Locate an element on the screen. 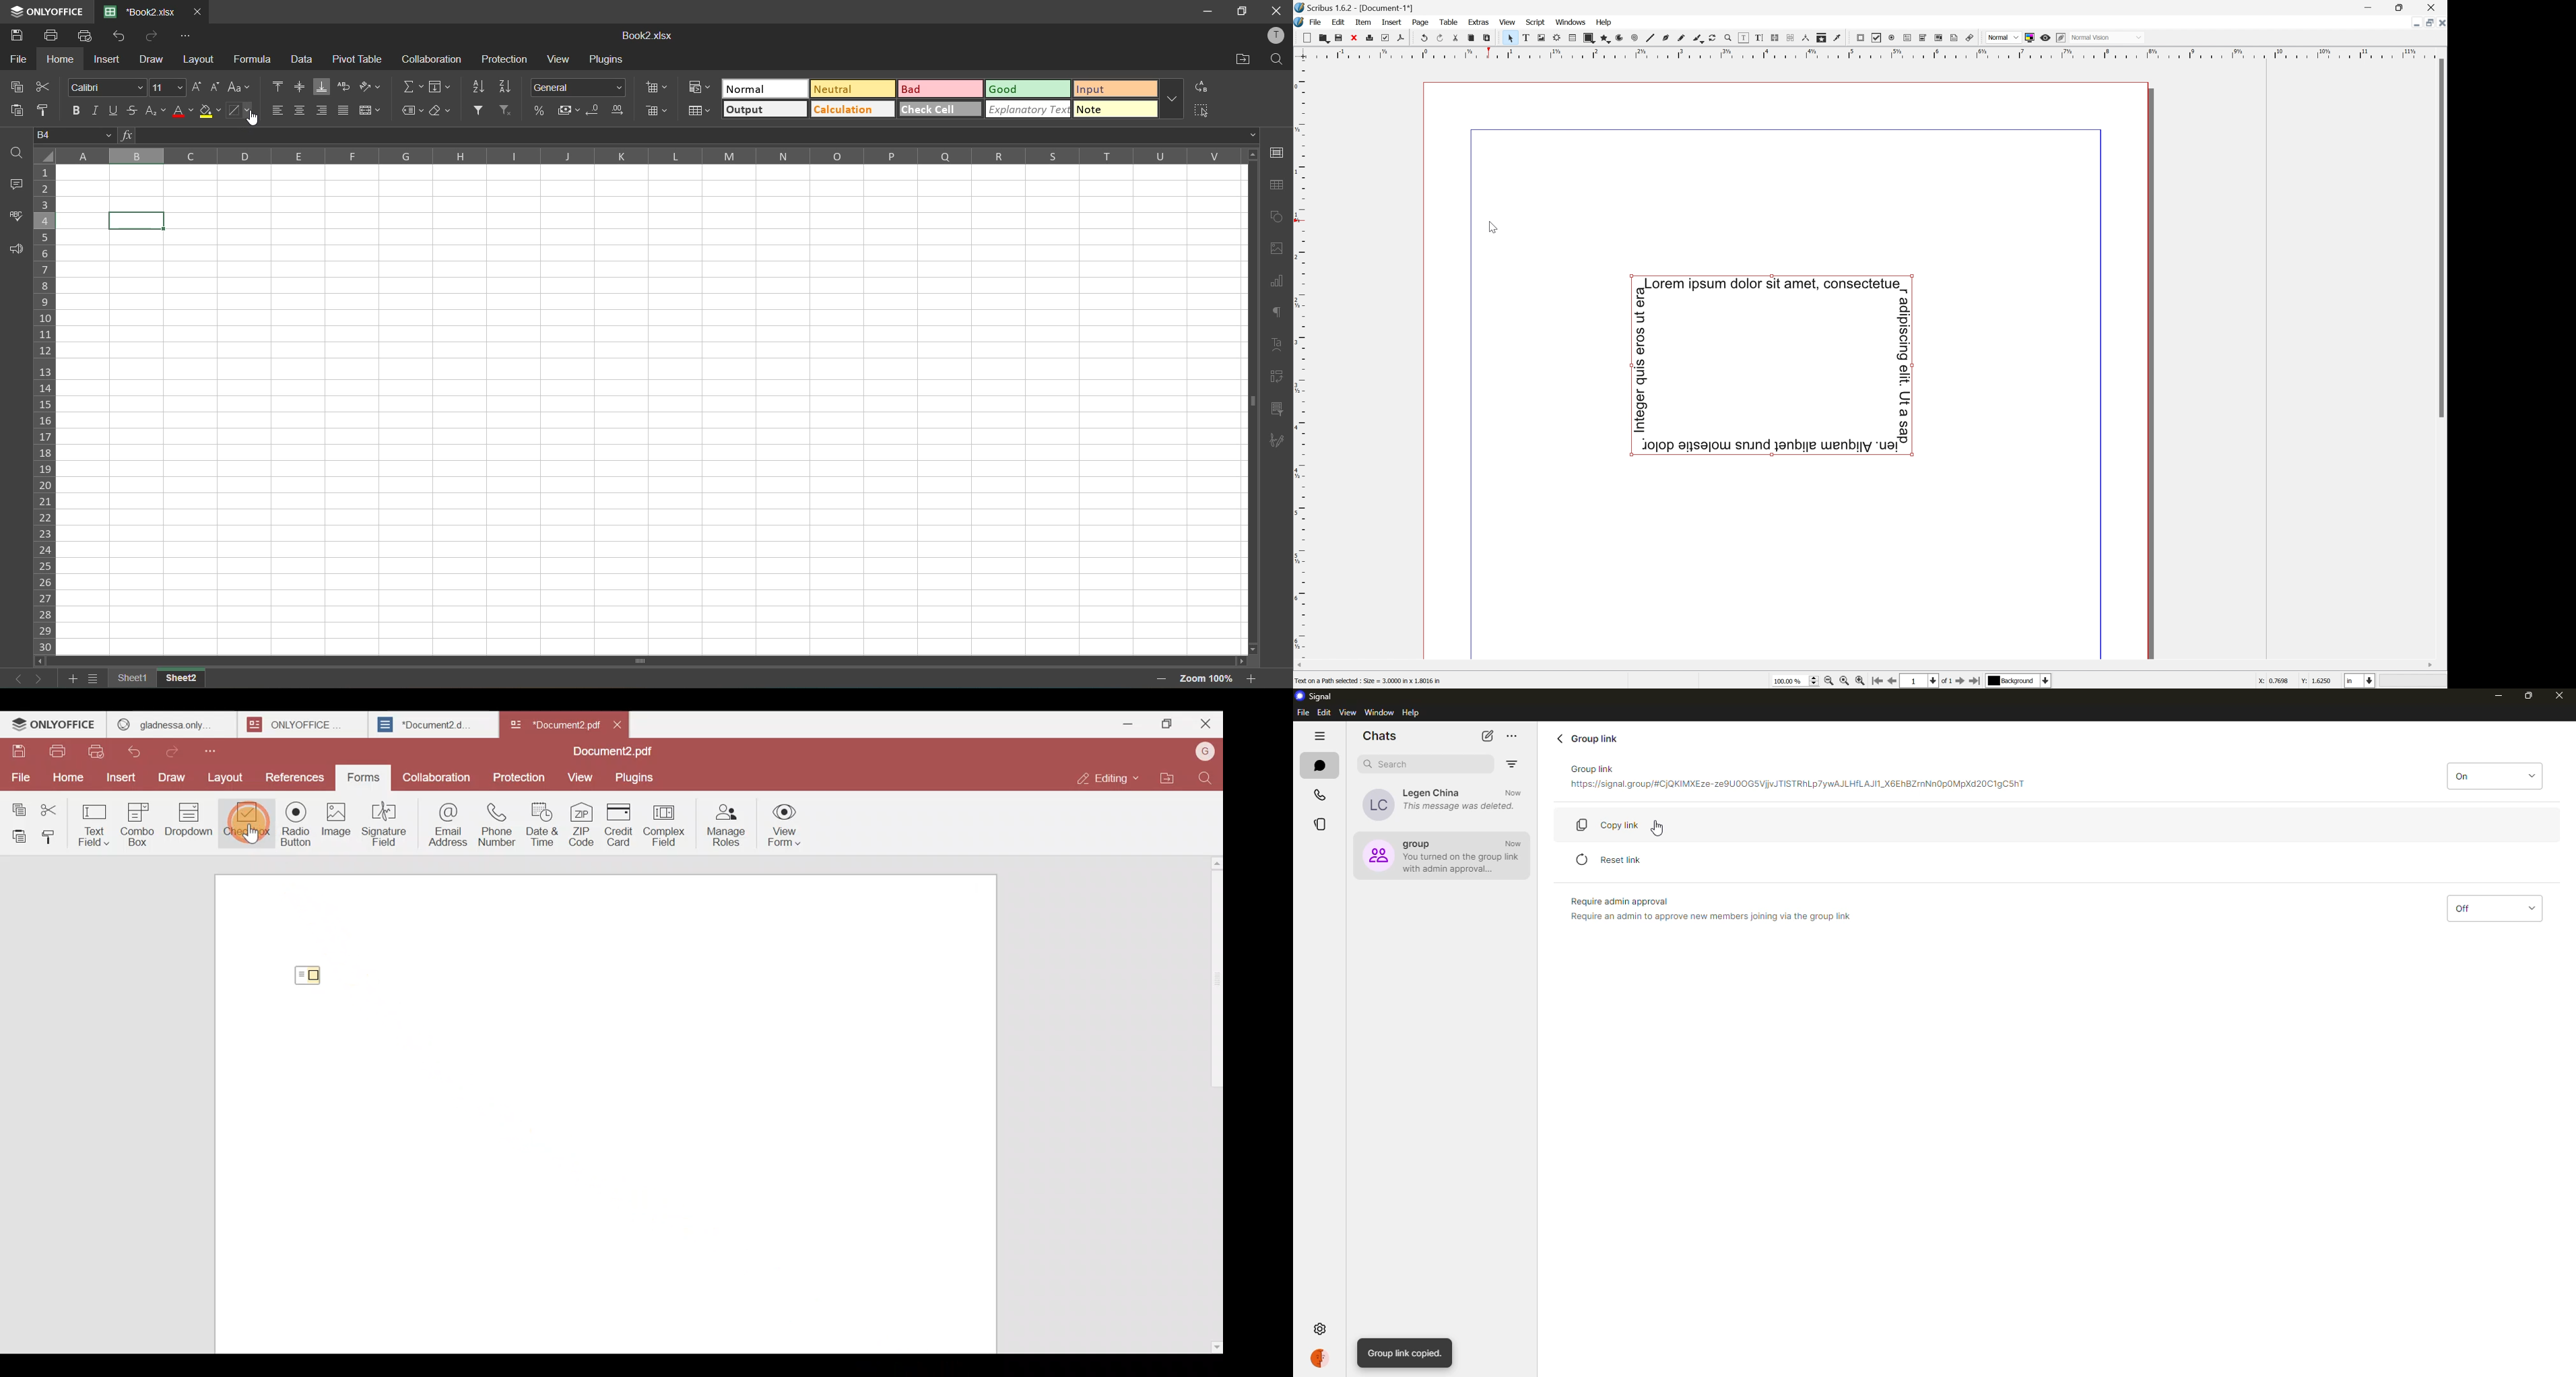 The width and height of the screenshot is (2576, 1400). Insert is located at coordinates (1391, 21).